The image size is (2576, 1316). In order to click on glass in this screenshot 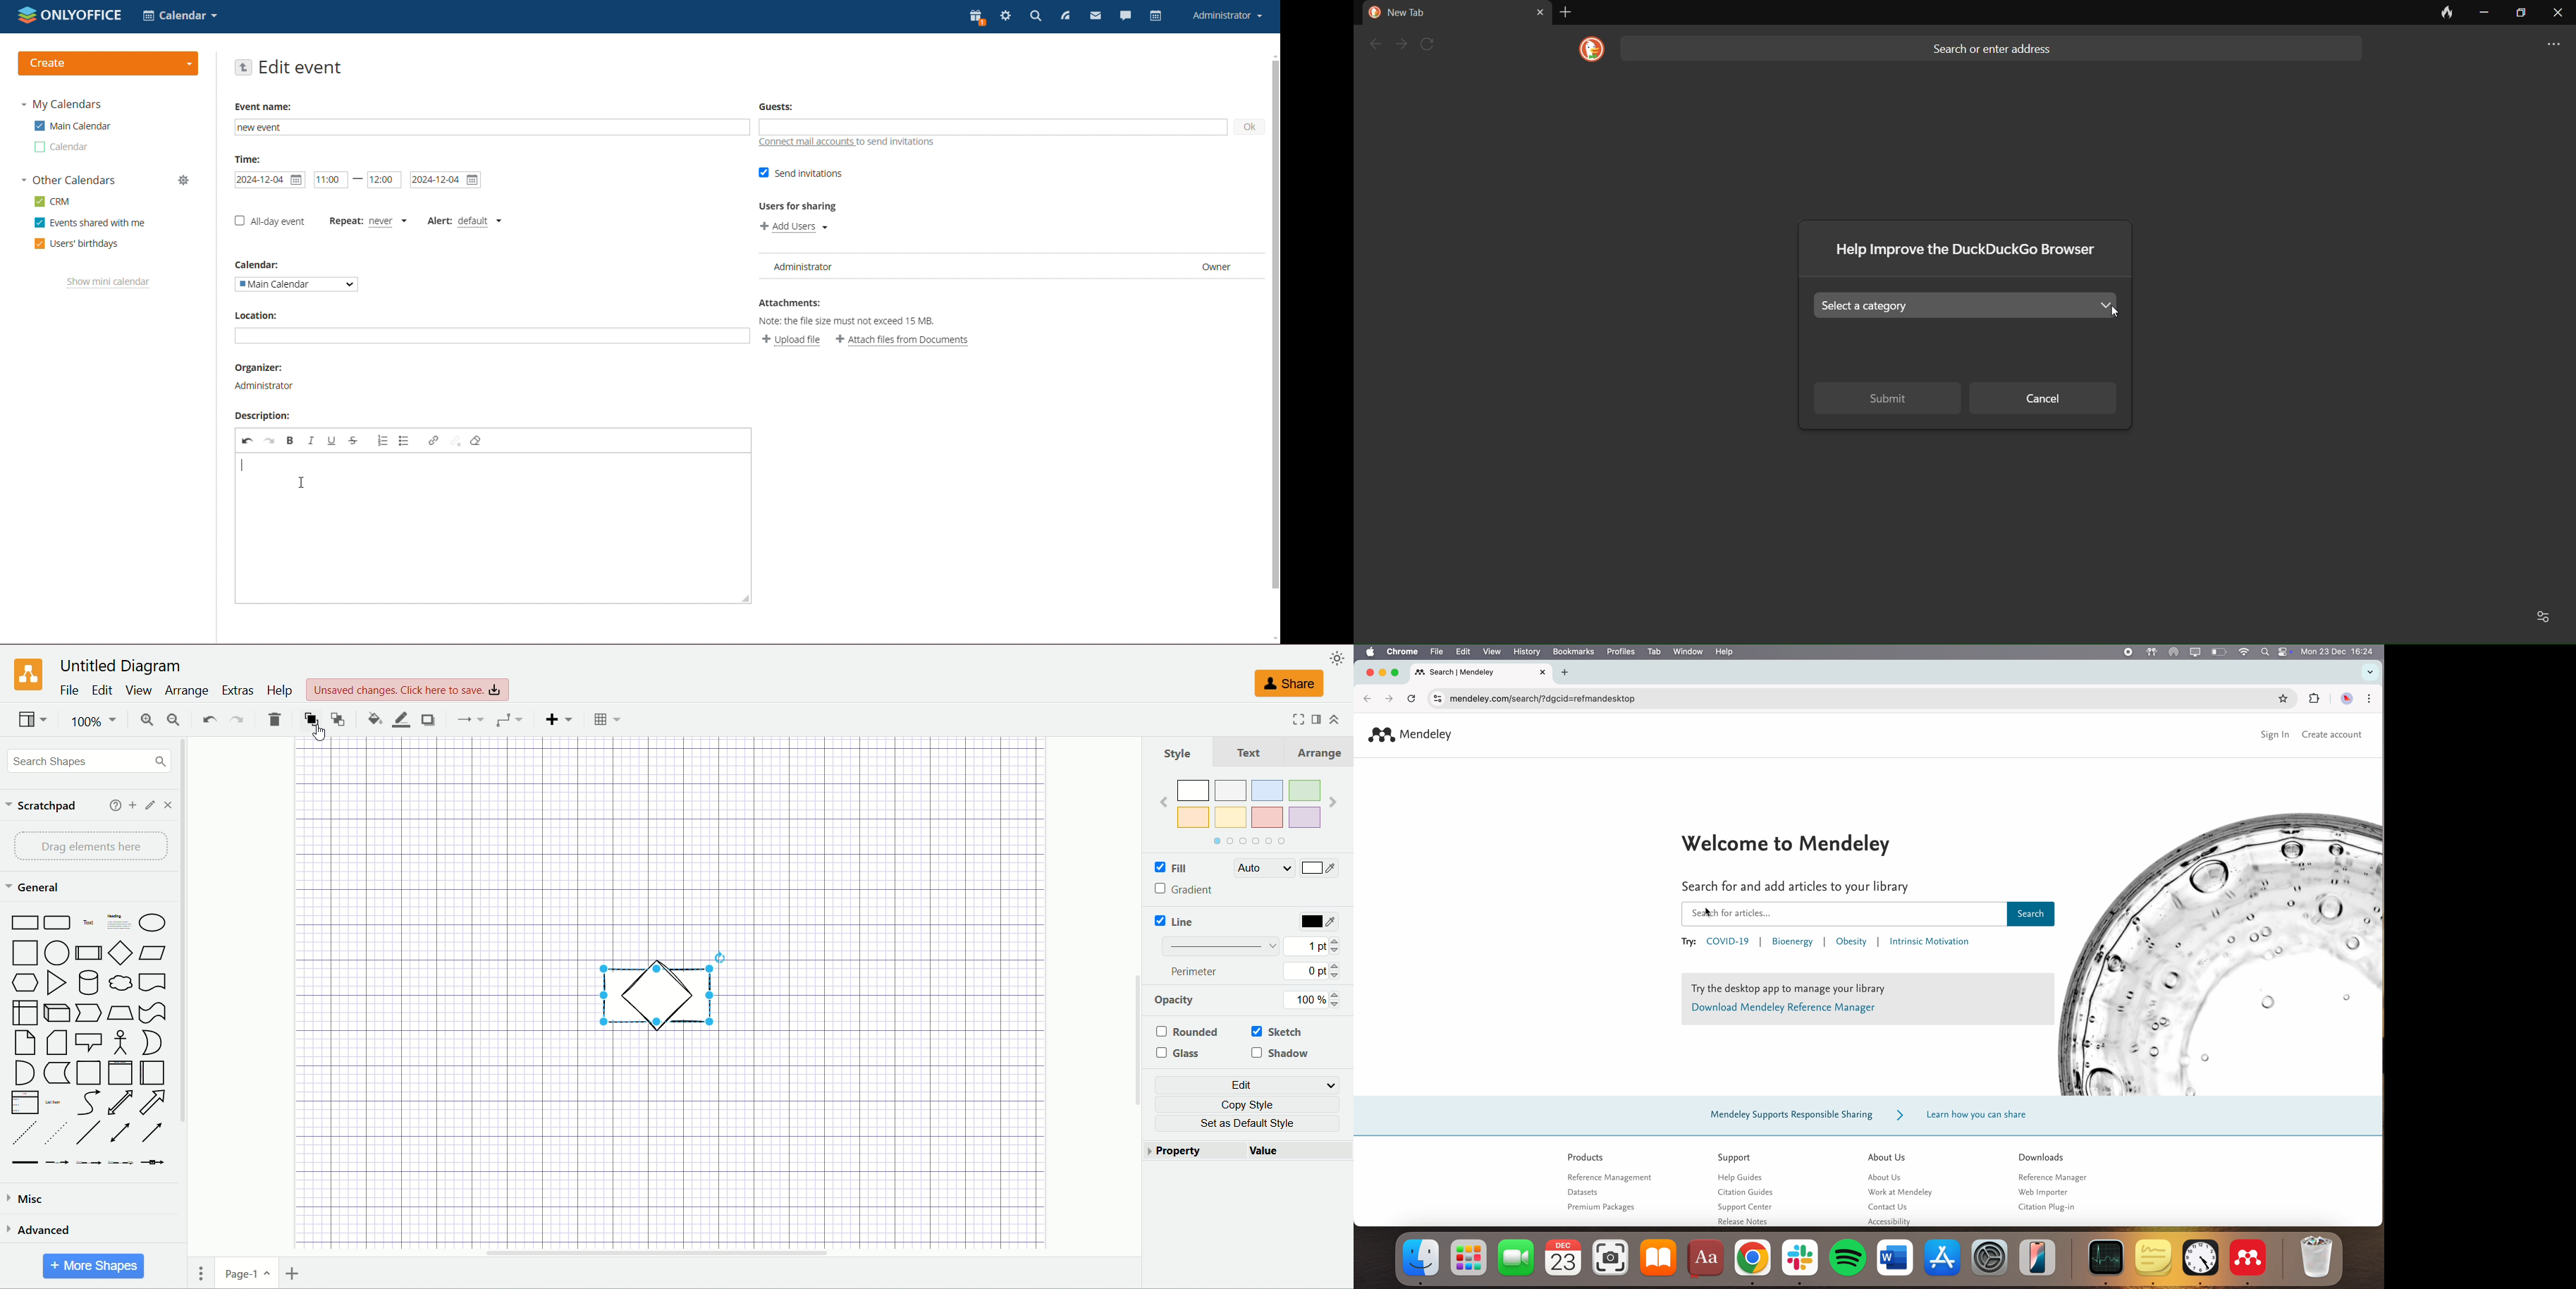, I will do `click(1179, 1054)`.